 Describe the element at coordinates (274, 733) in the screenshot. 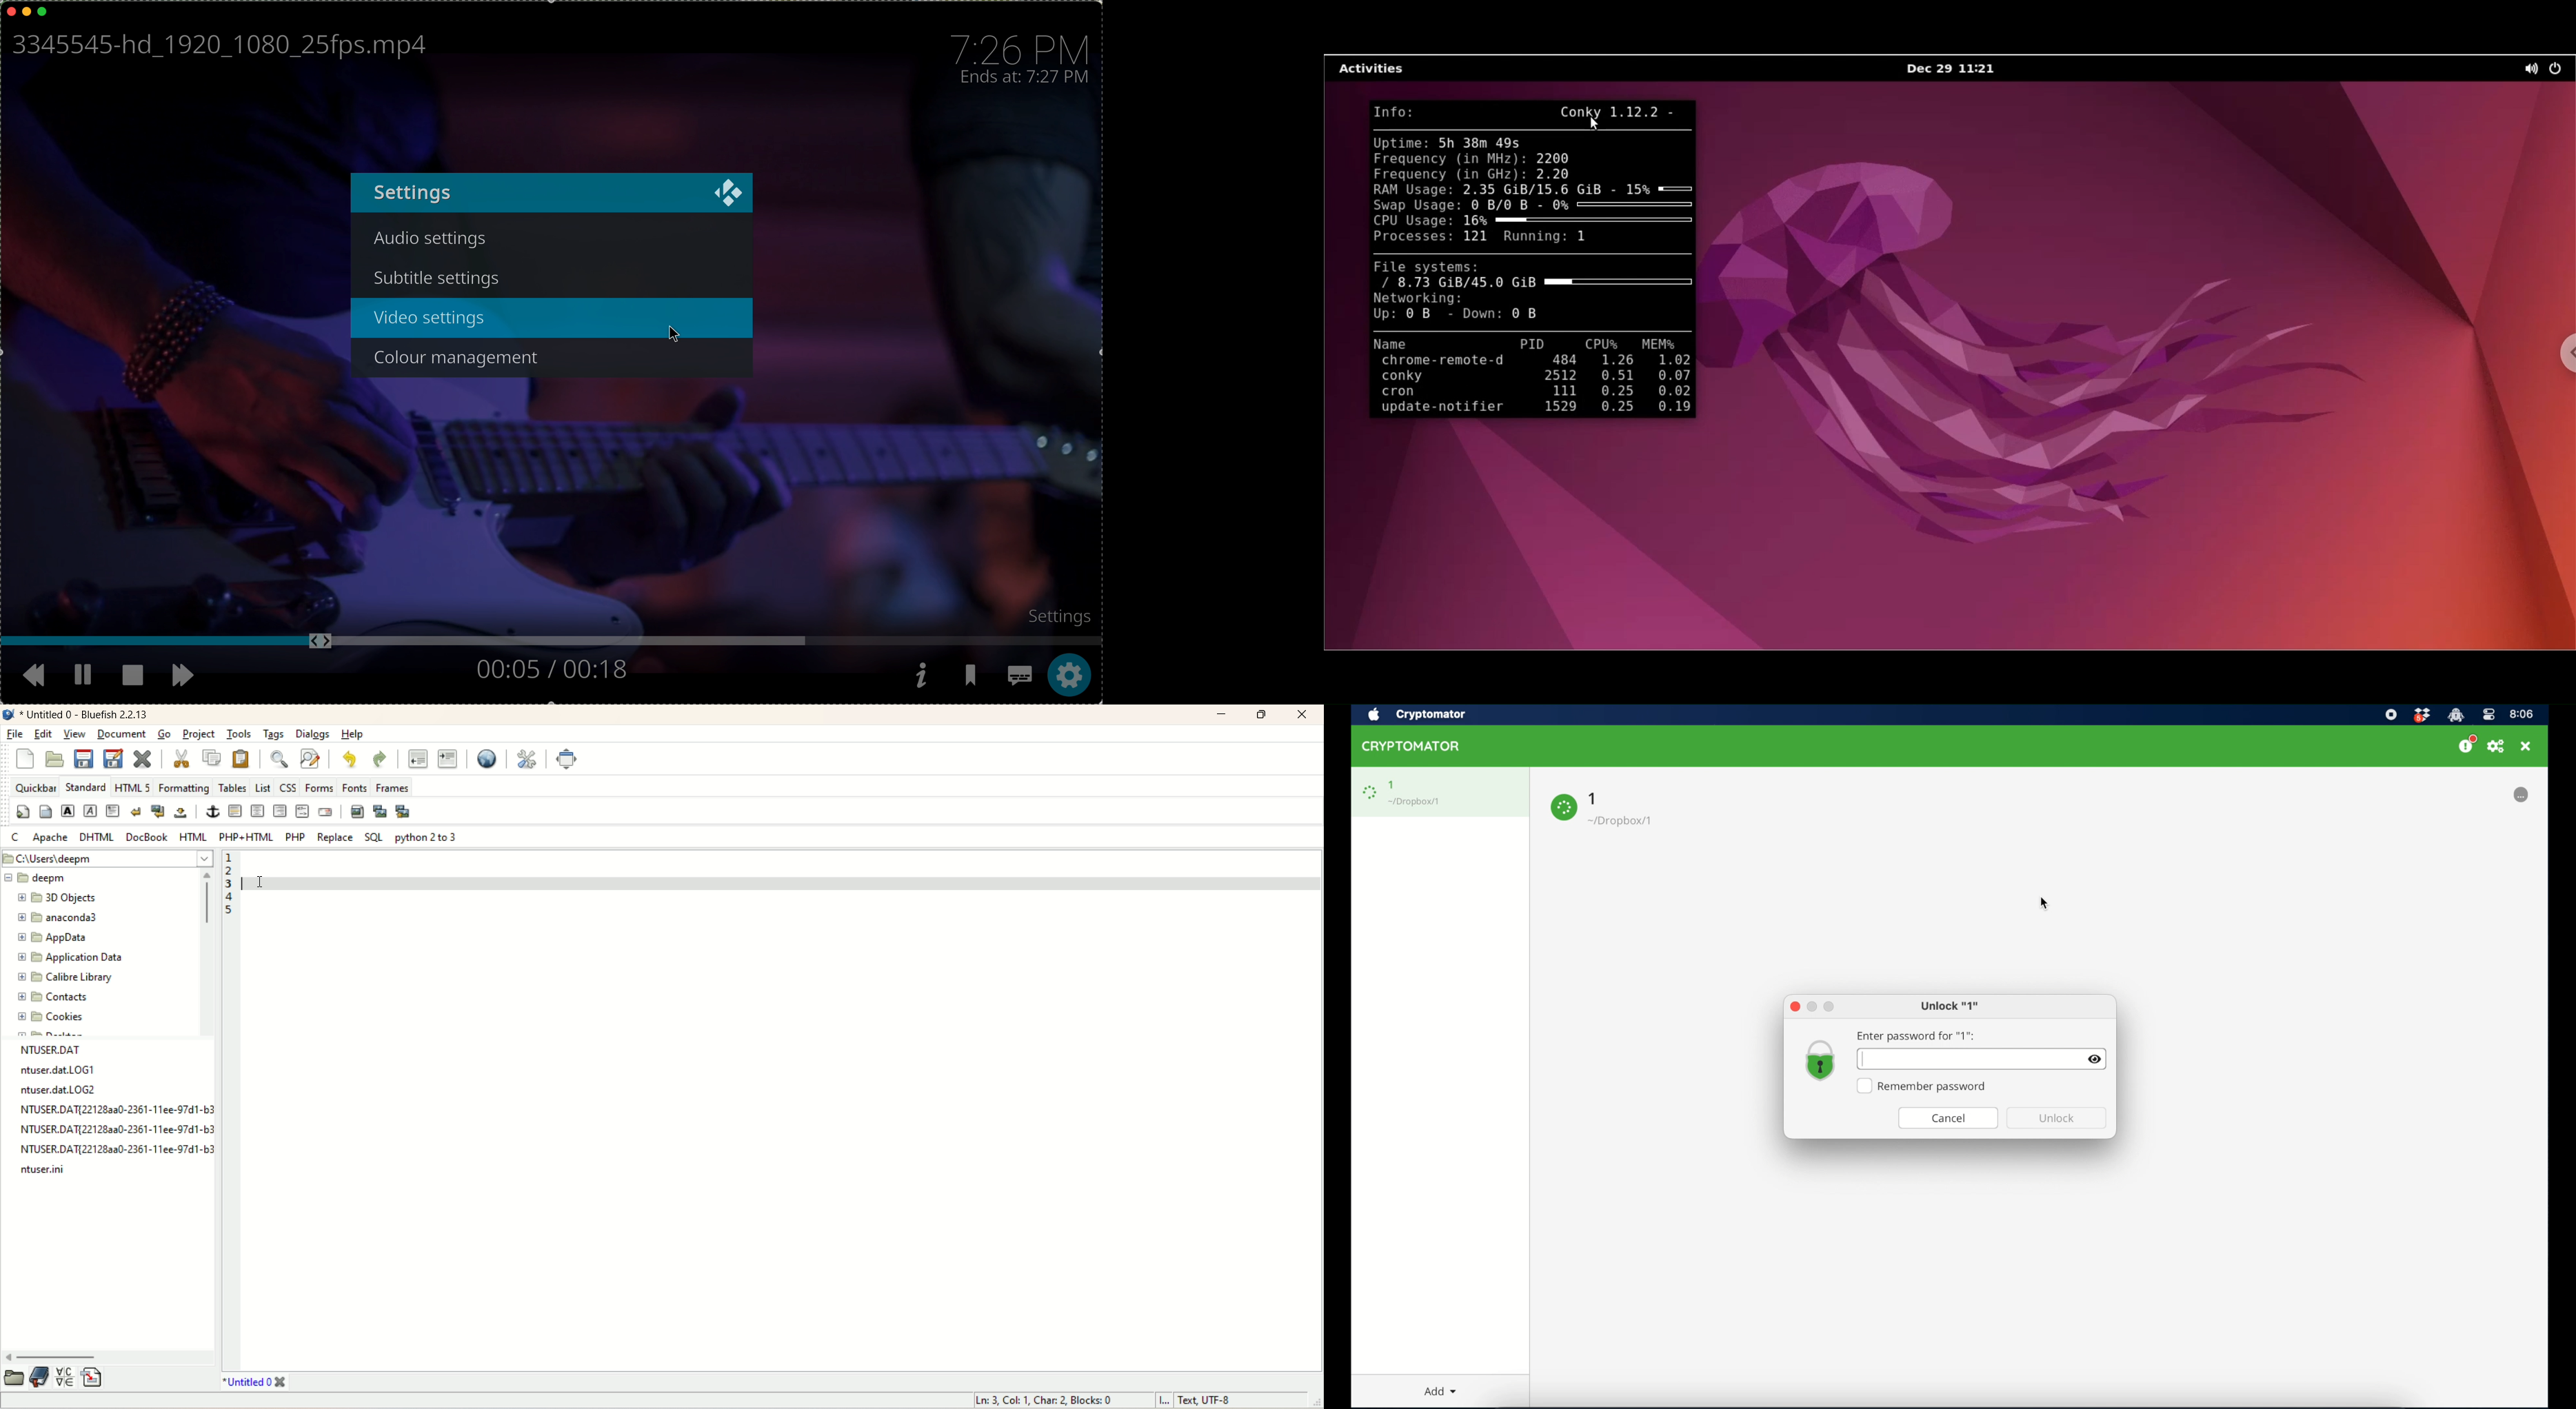

I see `tags` at that location.